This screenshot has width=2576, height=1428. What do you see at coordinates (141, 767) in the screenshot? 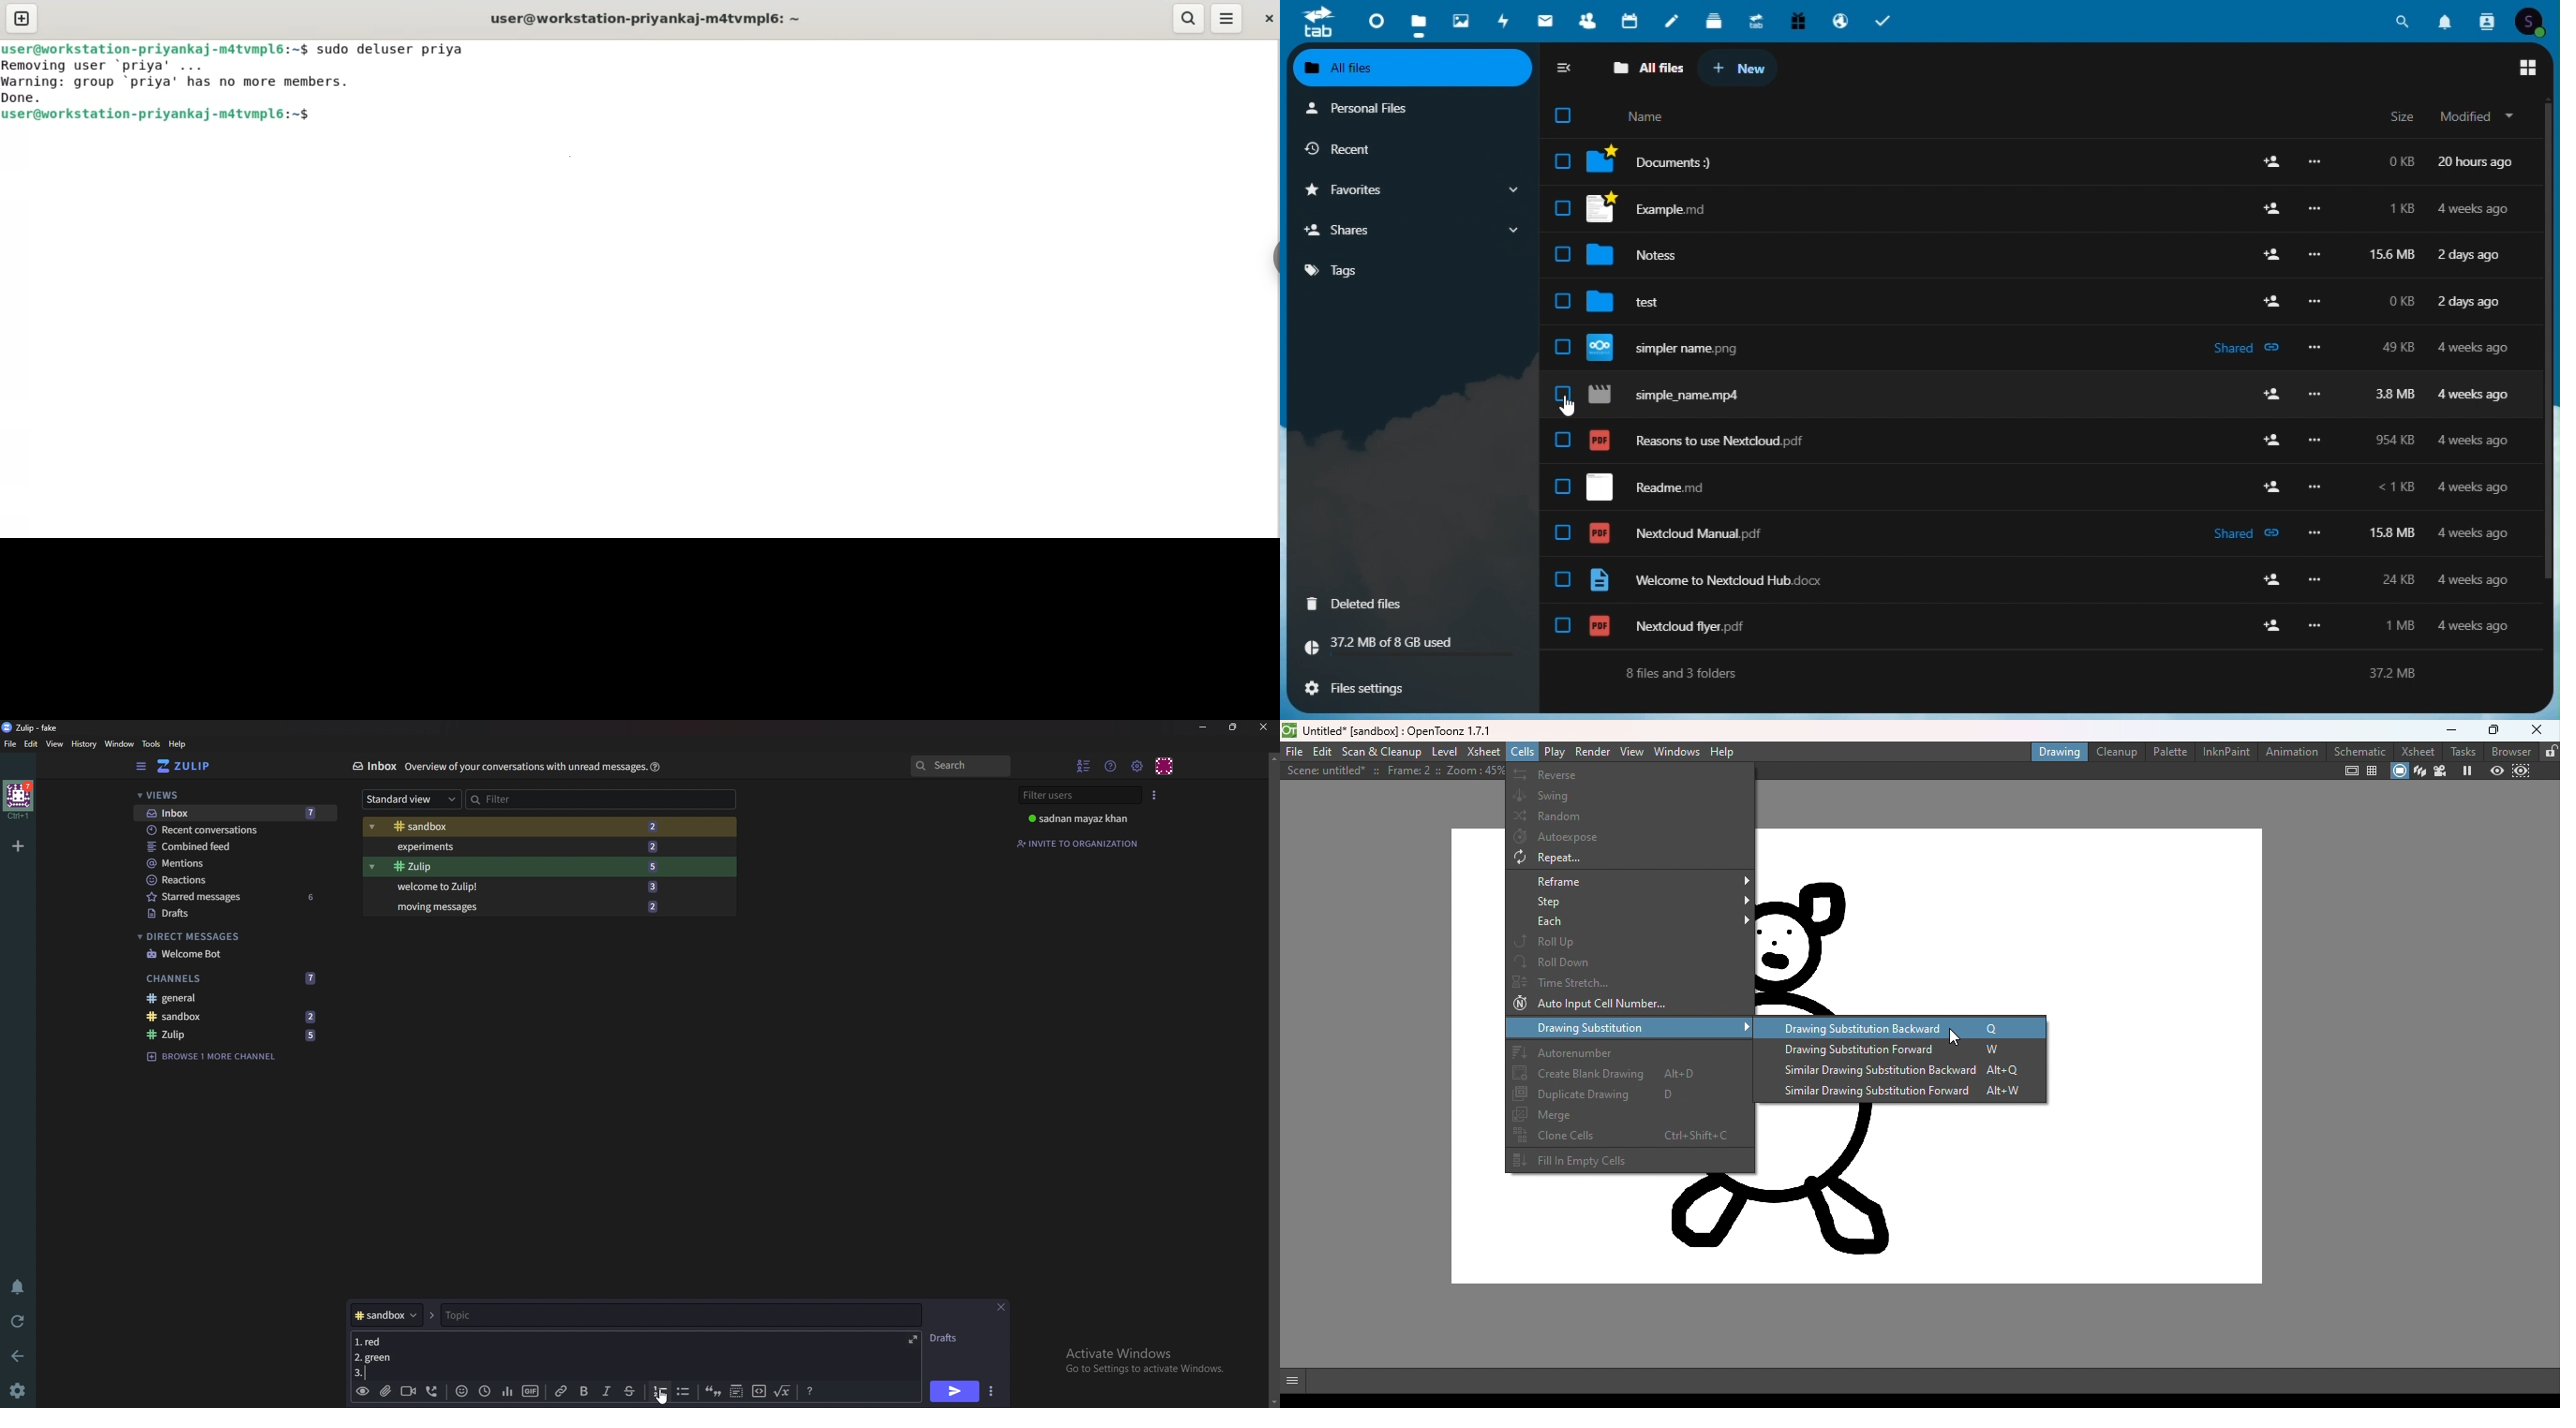
I see `Hide sidebar` at bounding box center [141, 767].